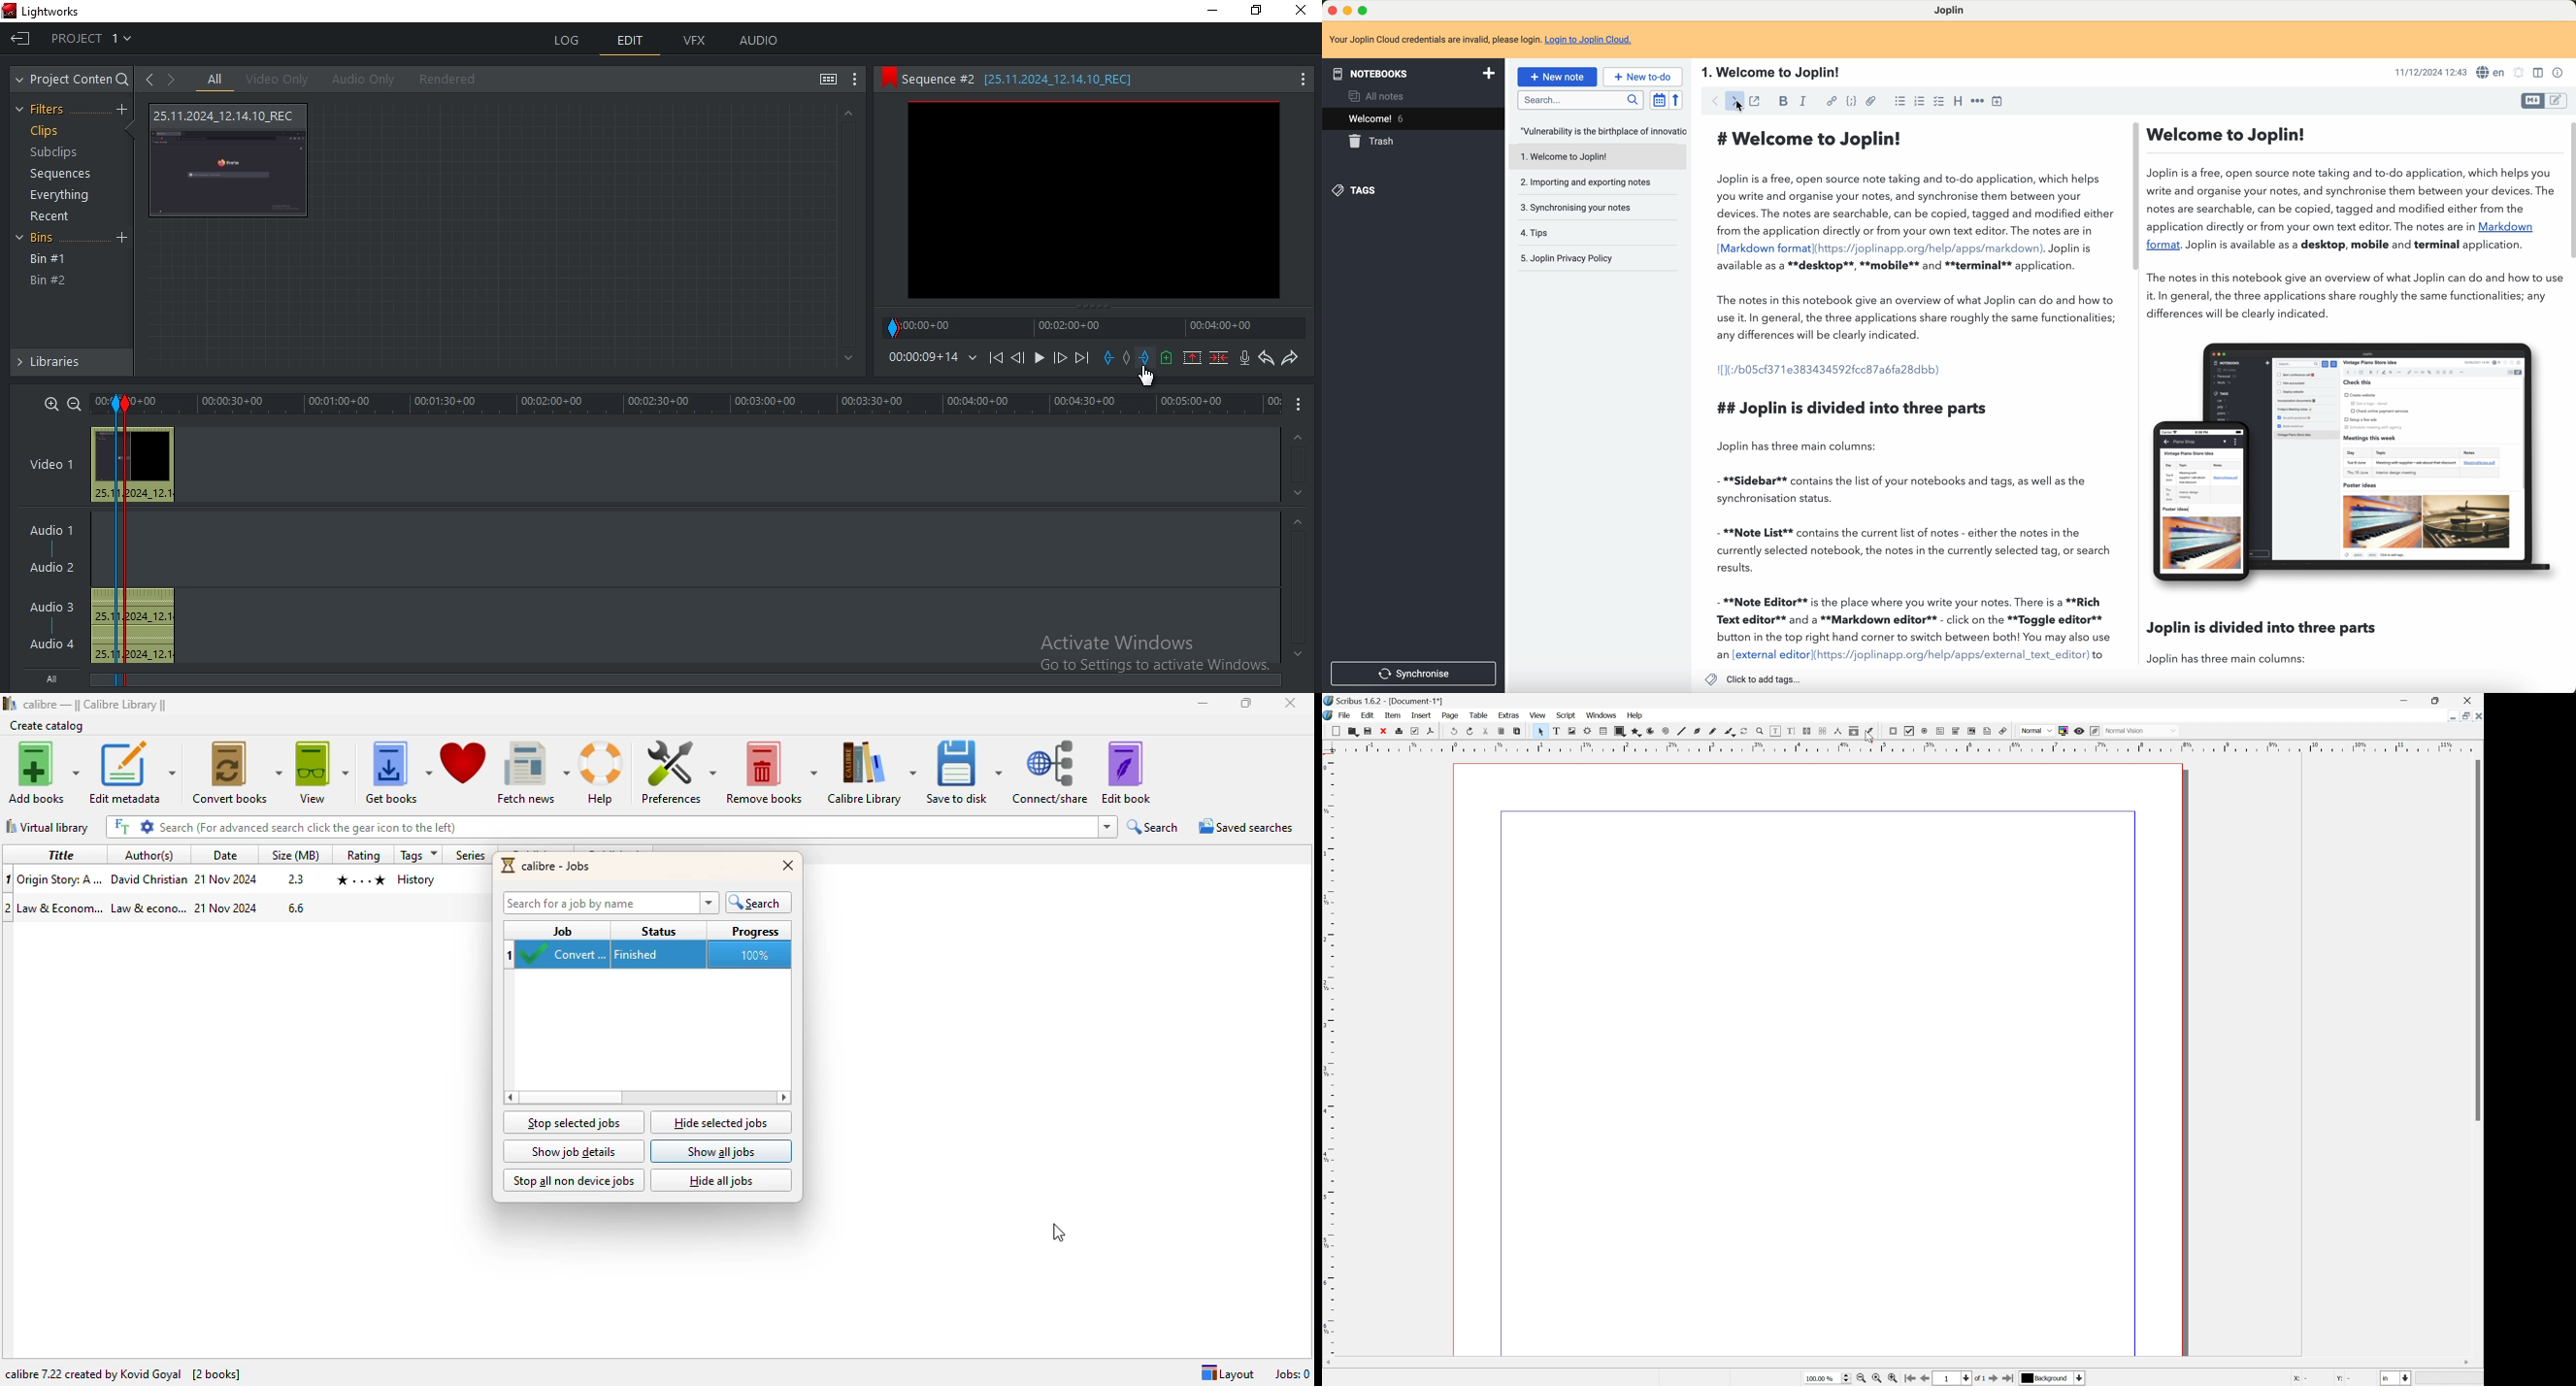  What do you see at coordinates (1937, 102) in the screenshot?
I see `checkbox` at bounding box center [1937, 102].